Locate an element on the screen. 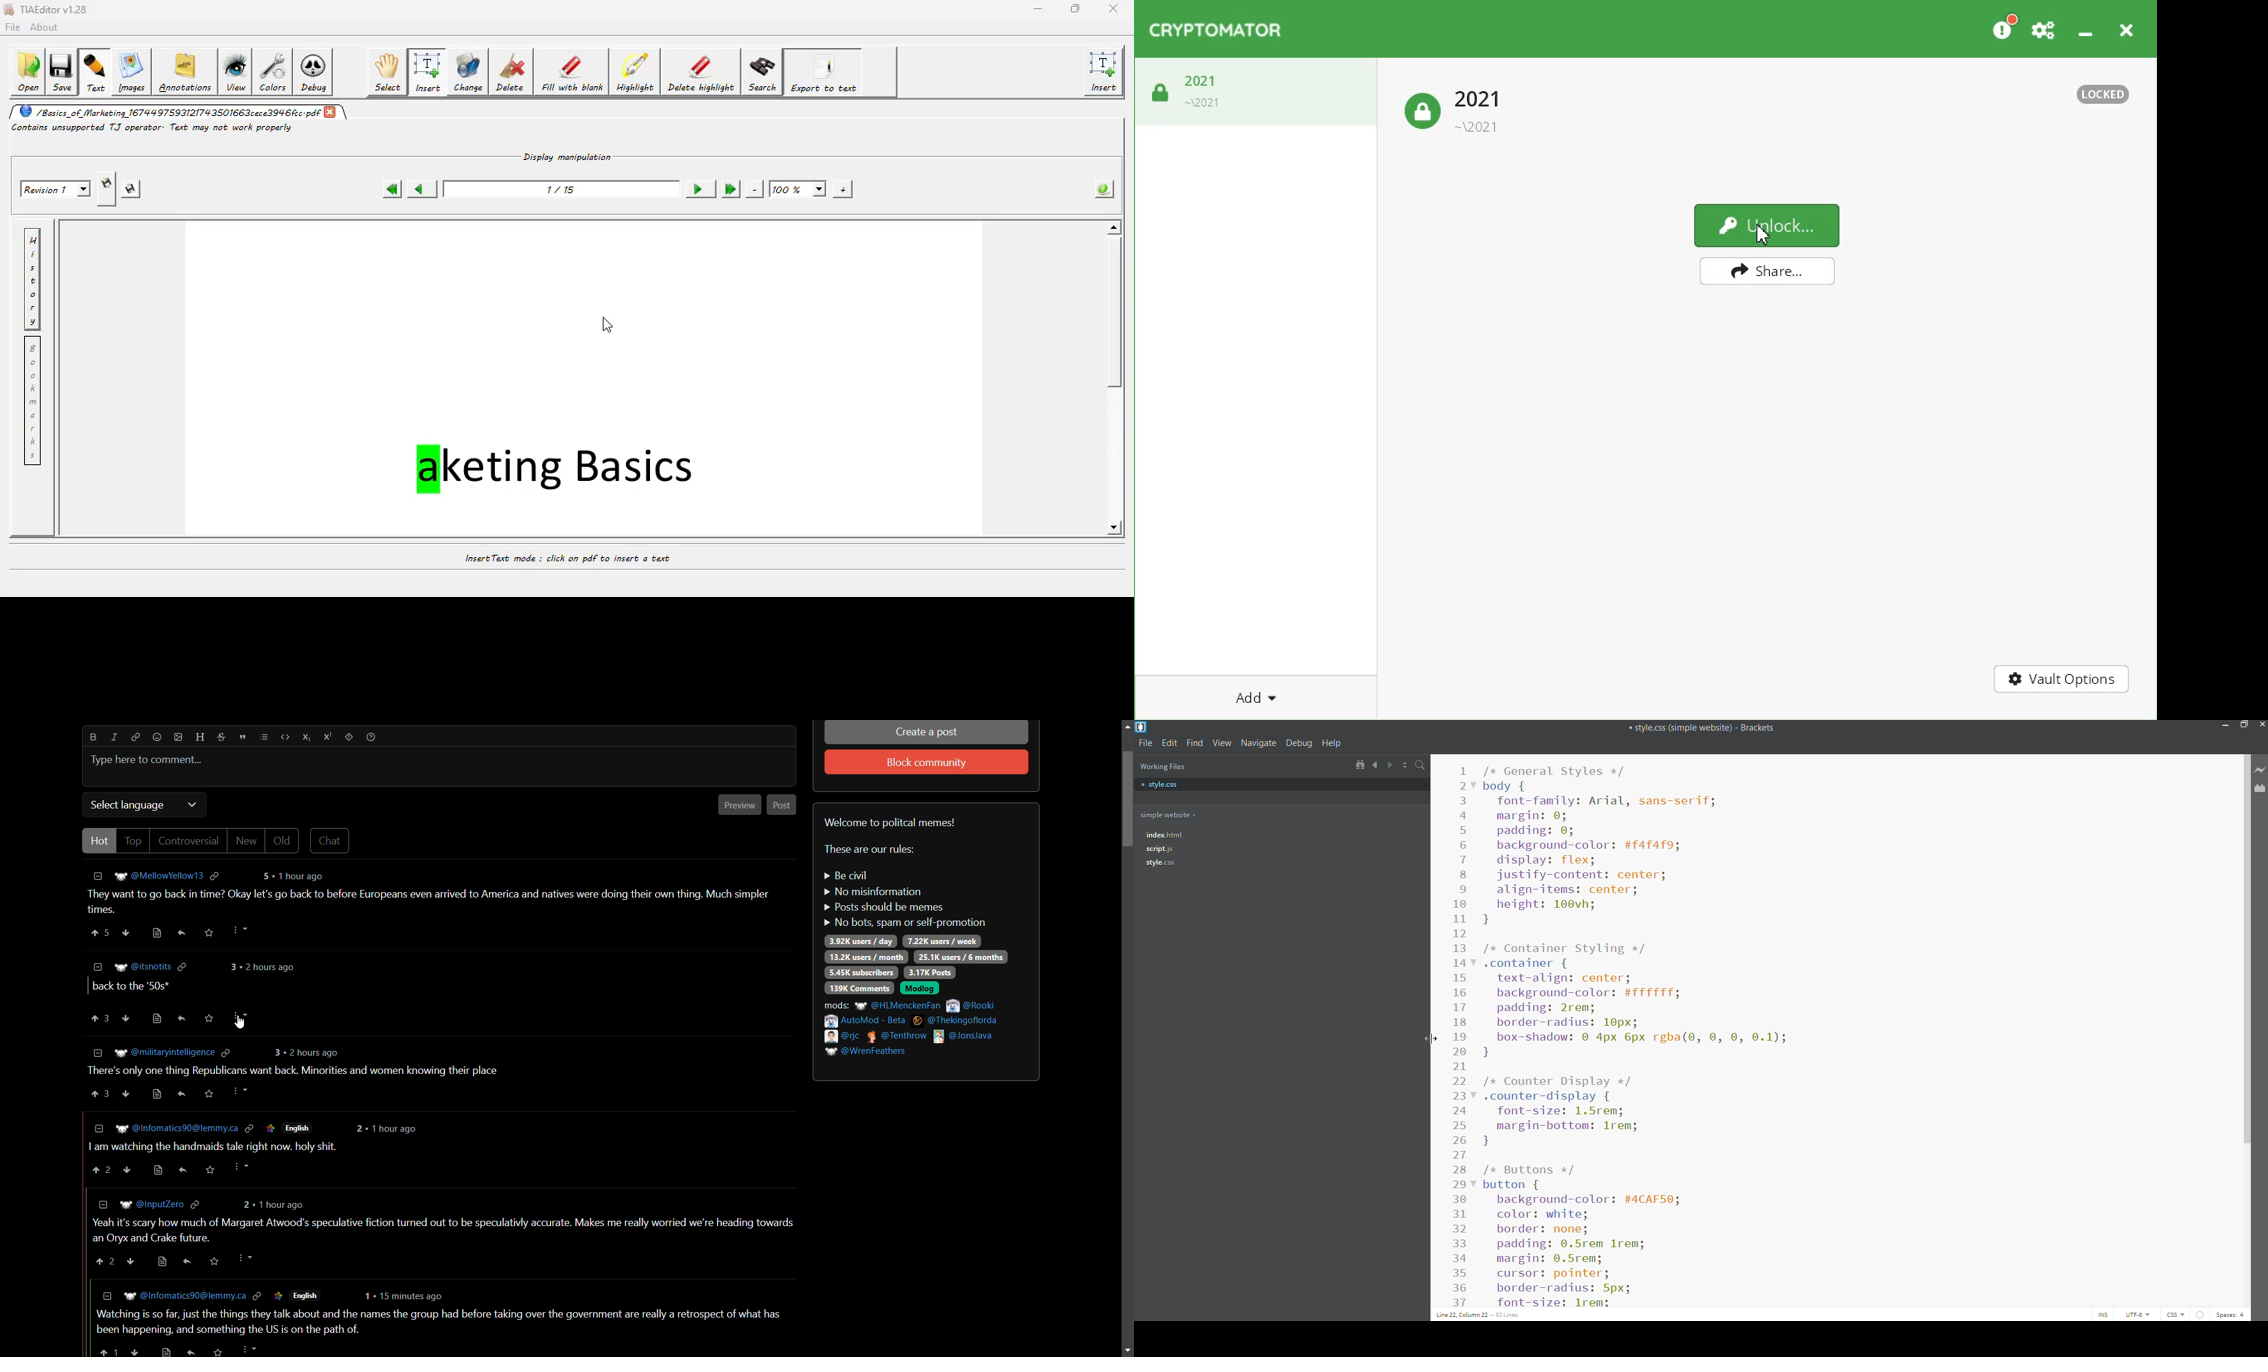  new is located at coordinates (247, 840).